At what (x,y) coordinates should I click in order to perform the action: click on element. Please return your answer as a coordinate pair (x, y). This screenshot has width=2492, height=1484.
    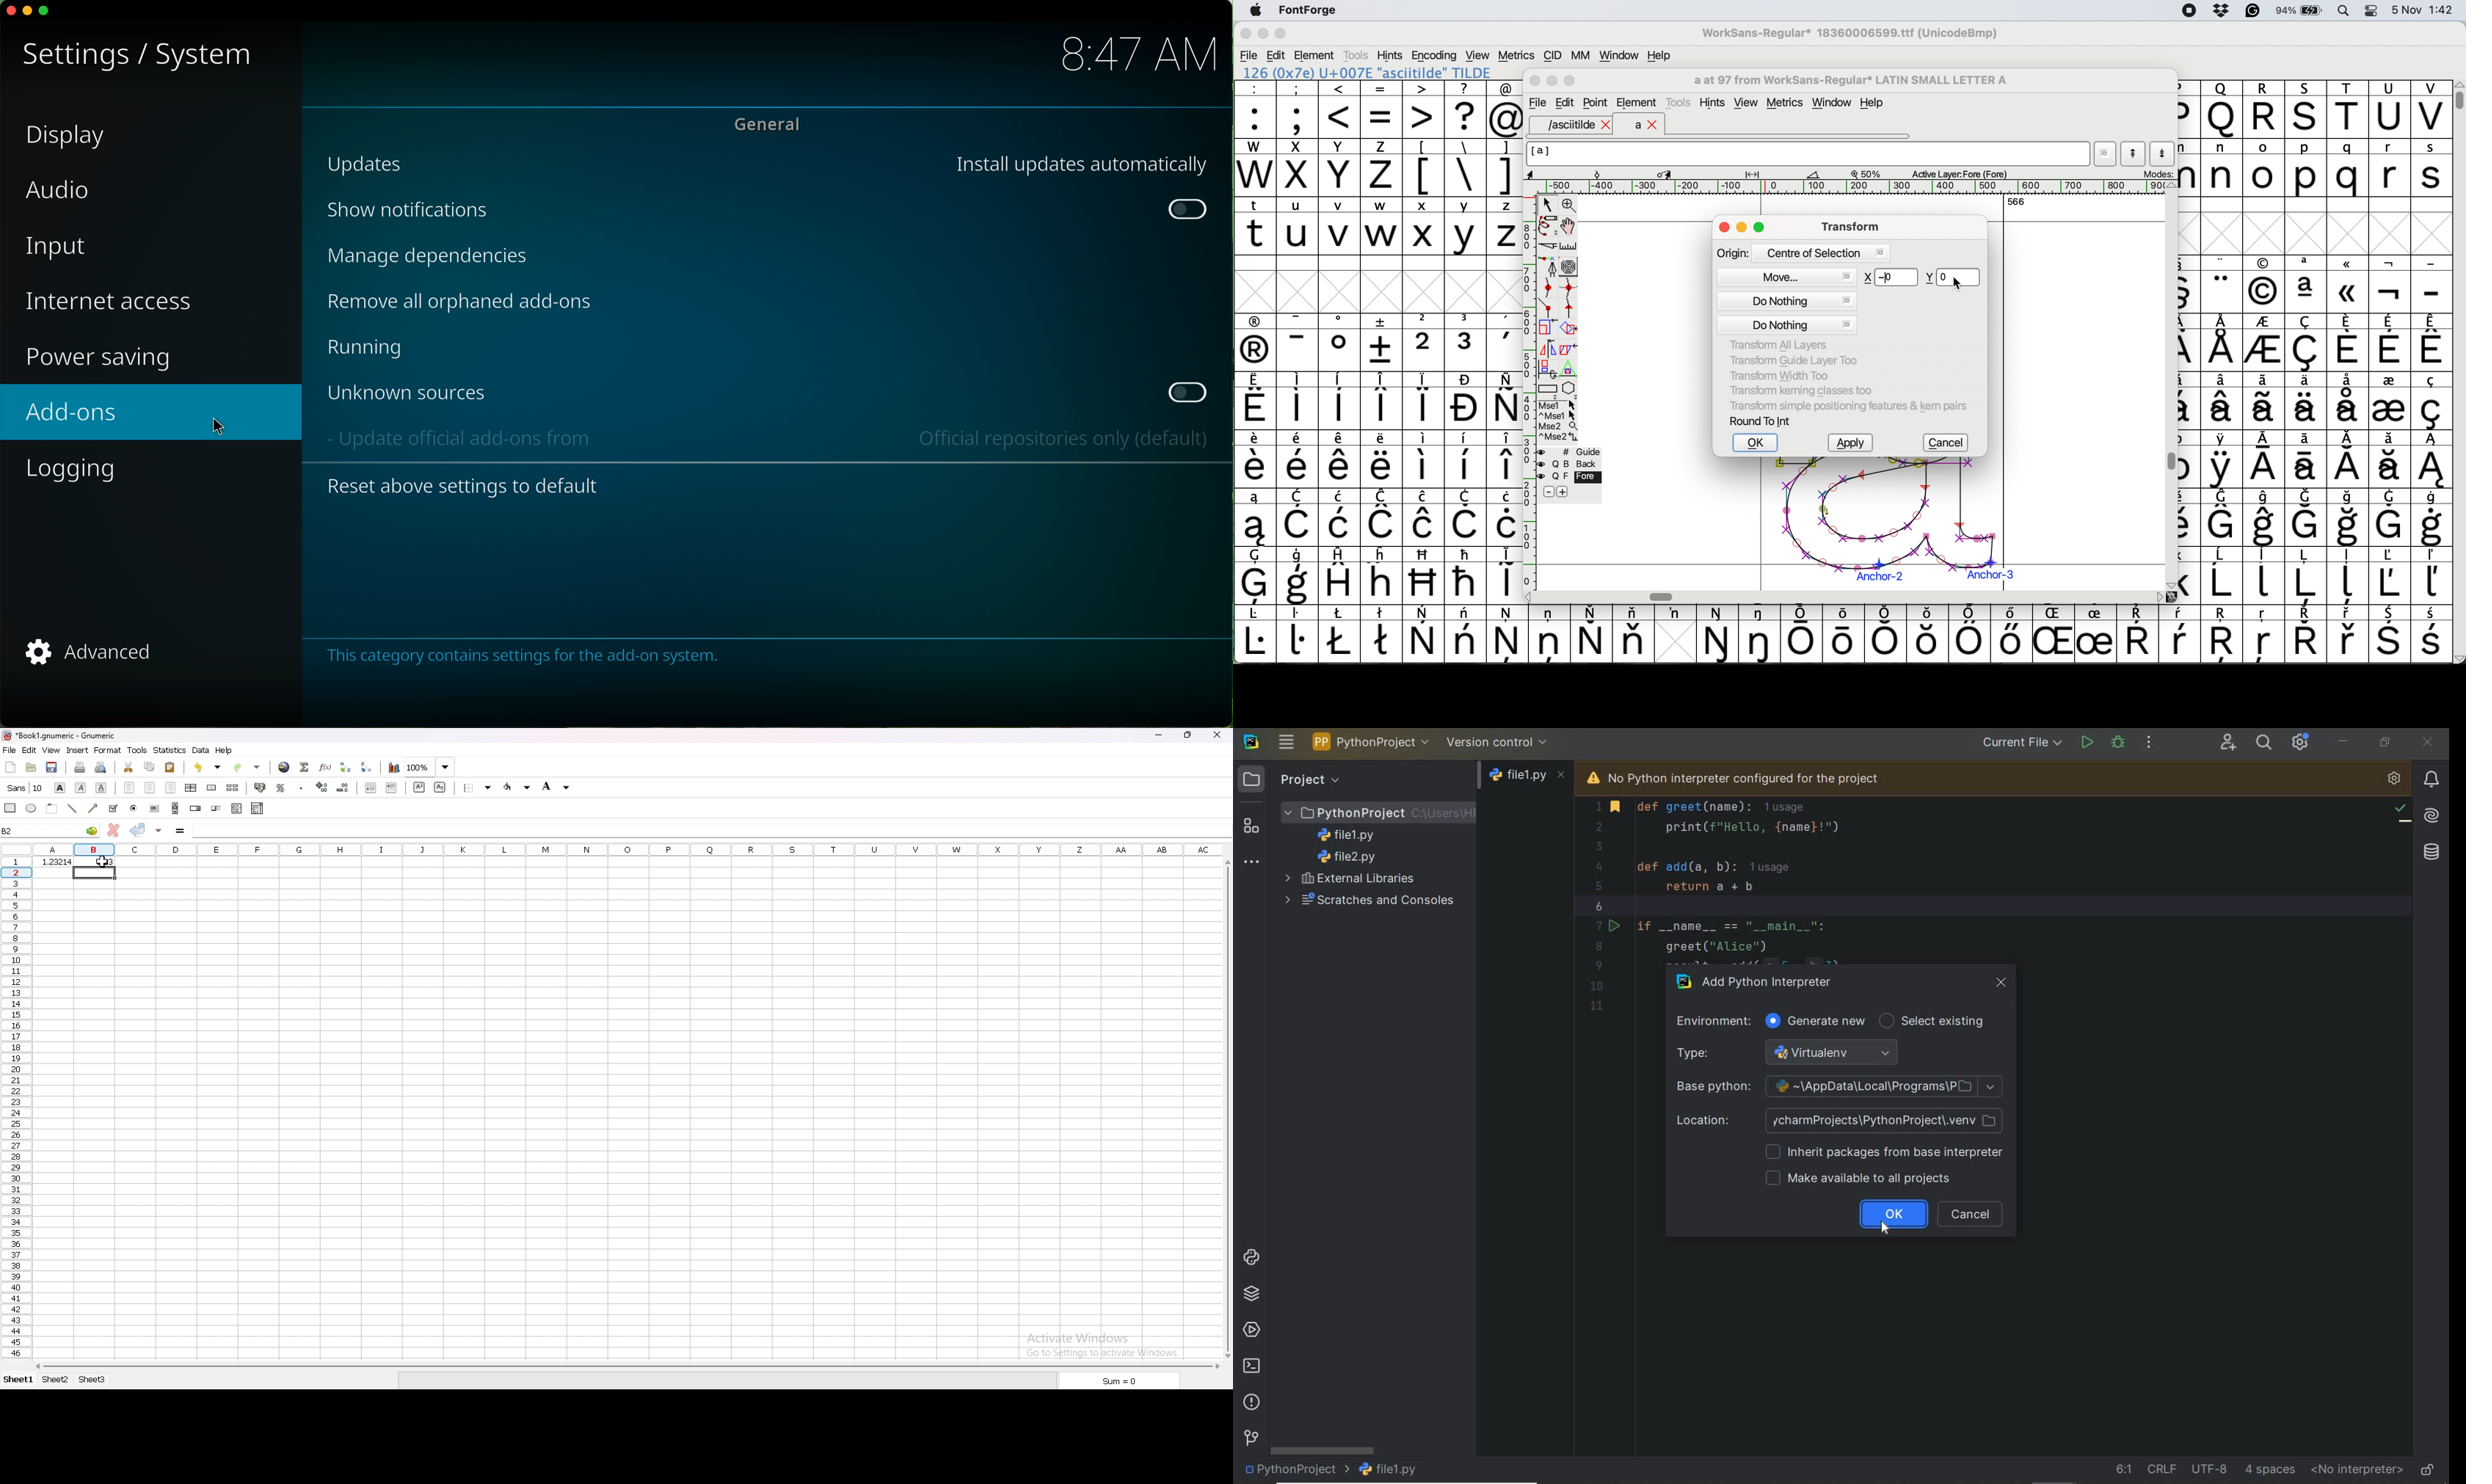
    Looking at the image, I should click on (1316, 55).